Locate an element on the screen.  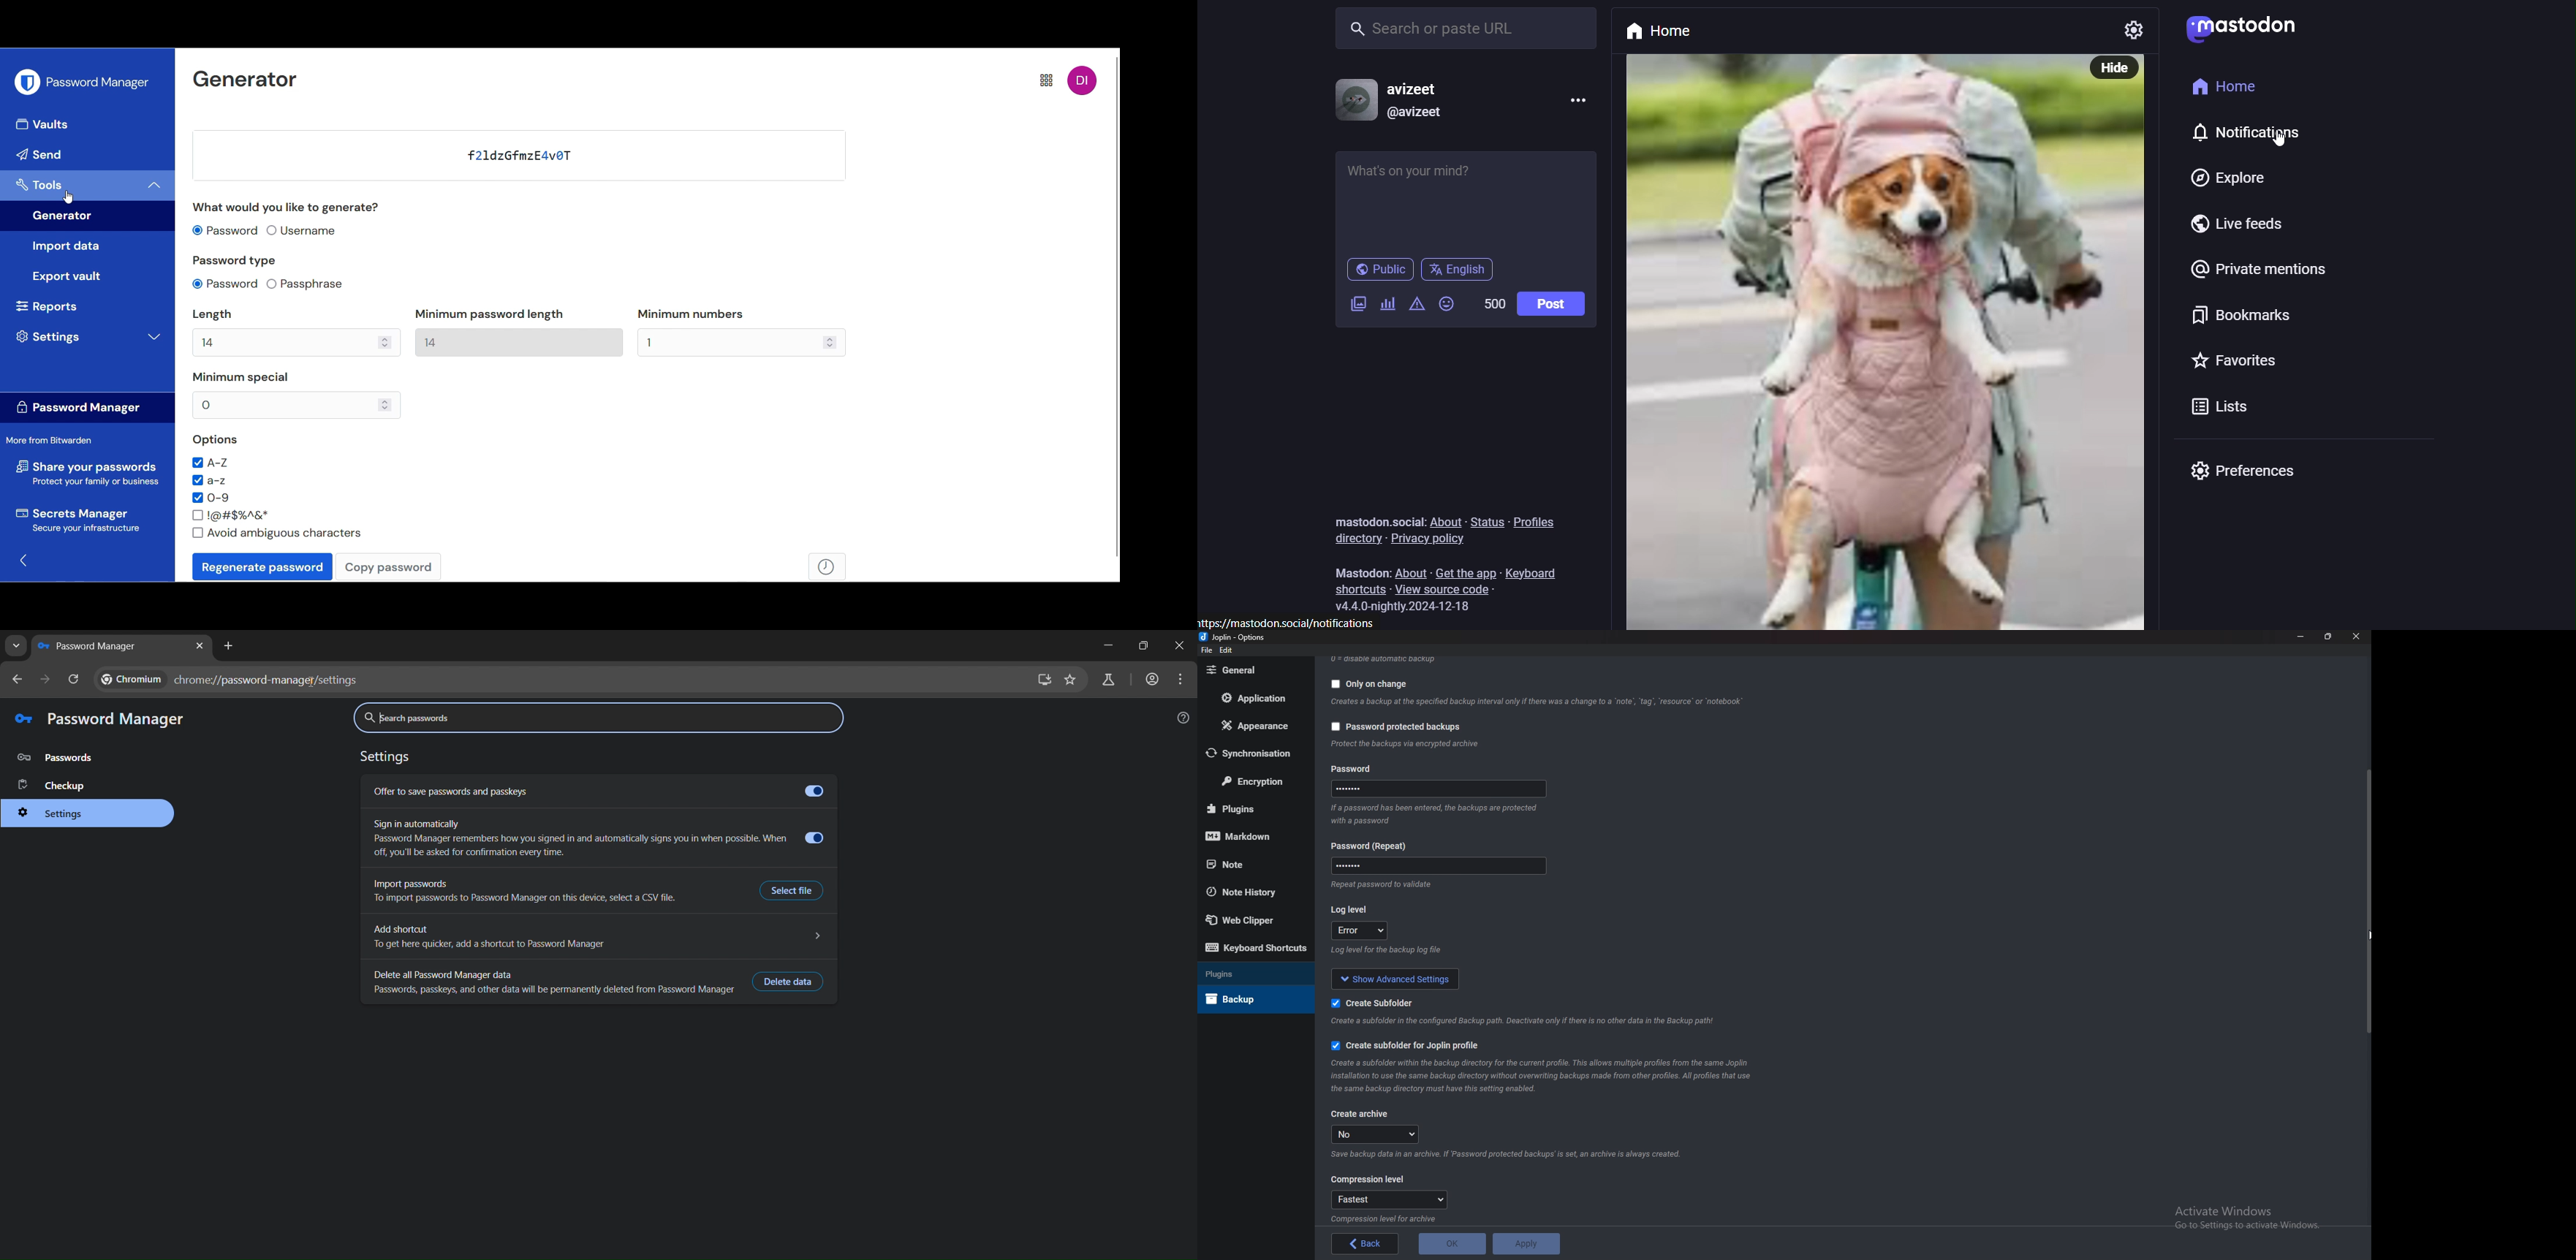
cursor is located at coordinates (307, 682).